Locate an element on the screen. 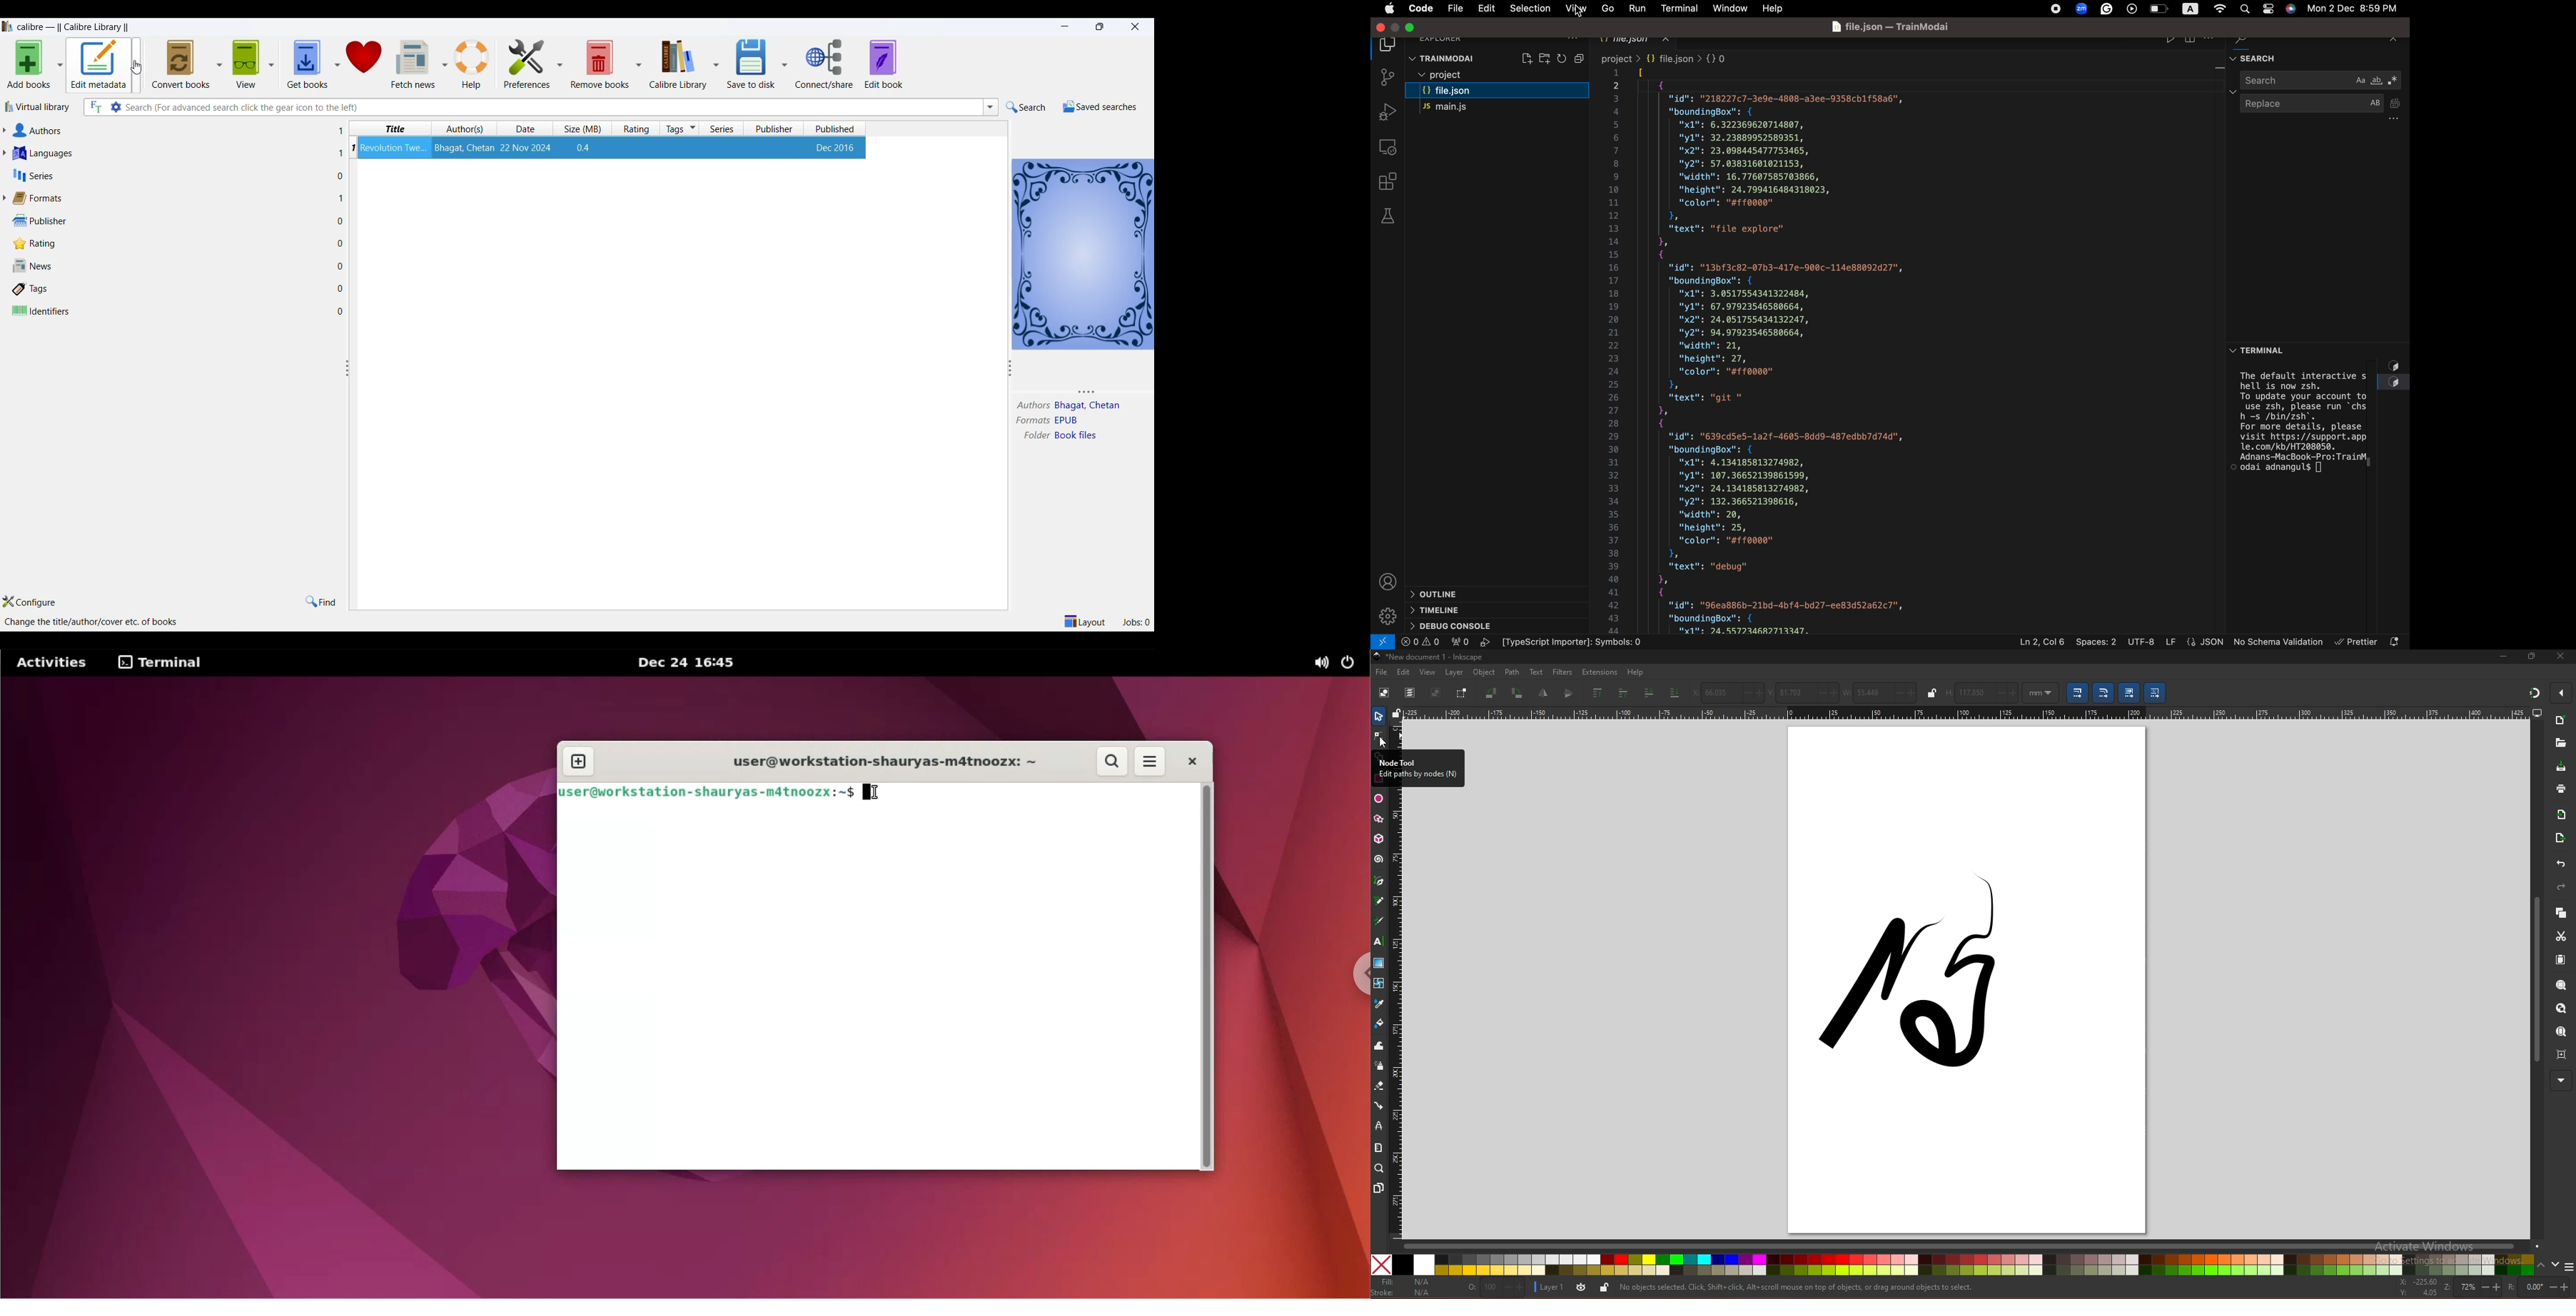 The image size is (2576, 1316). Author list dropdown button is located at coordinates (8, 131).